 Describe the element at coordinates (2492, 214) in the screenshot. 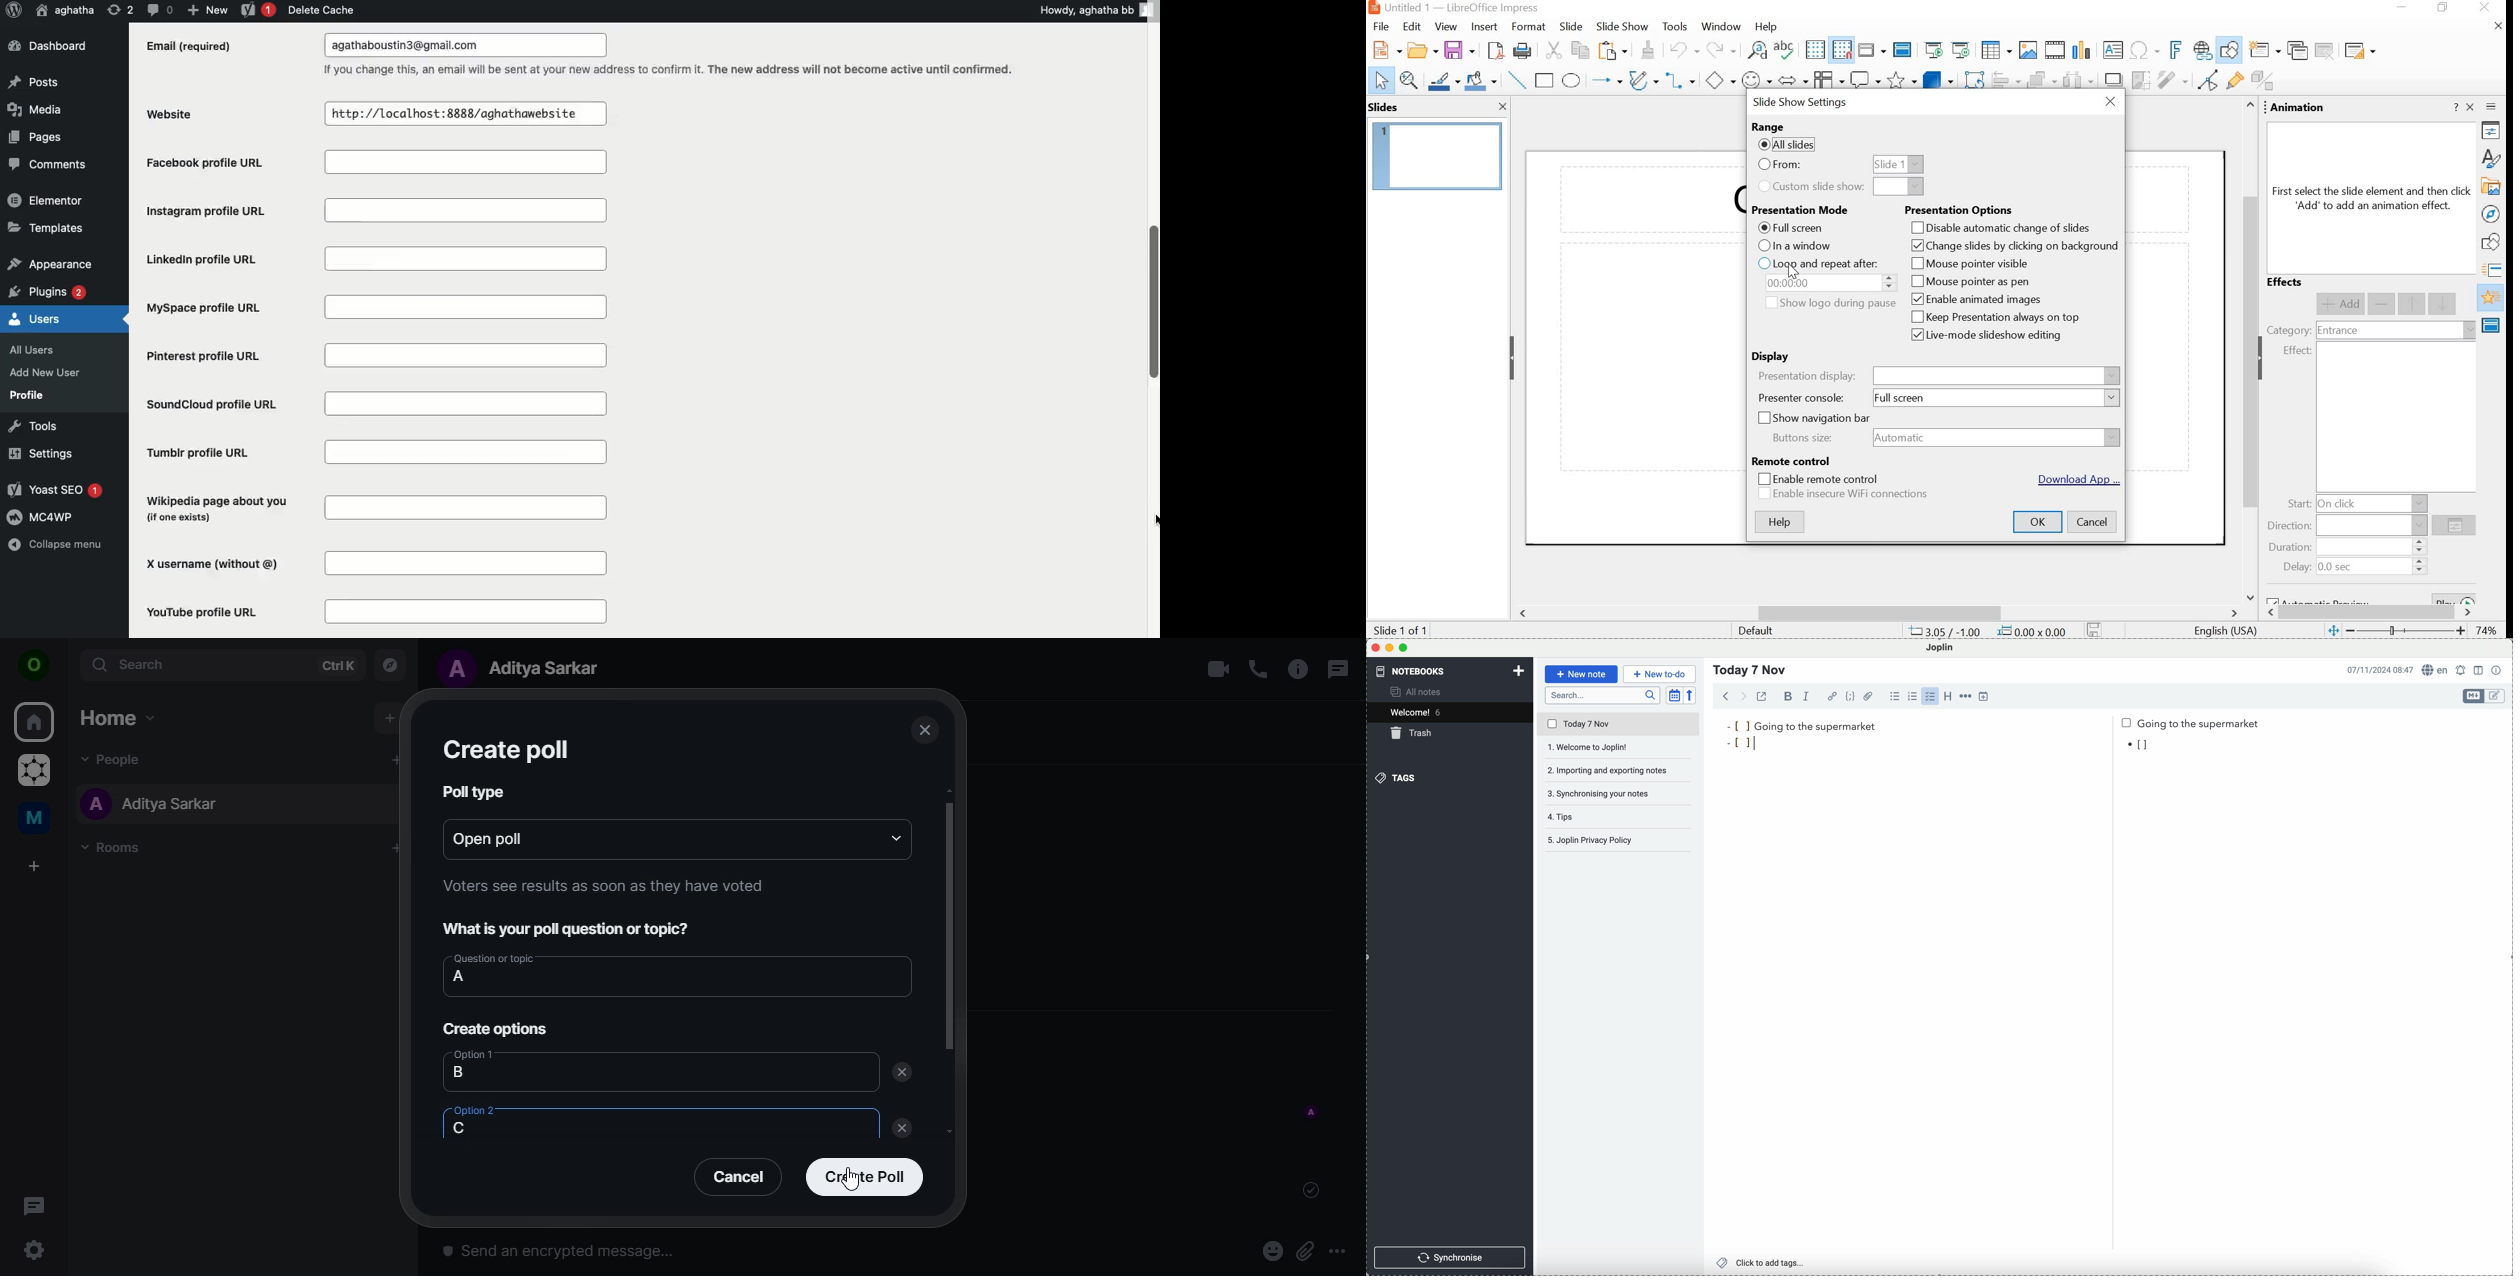

I see `navigate` at that location.